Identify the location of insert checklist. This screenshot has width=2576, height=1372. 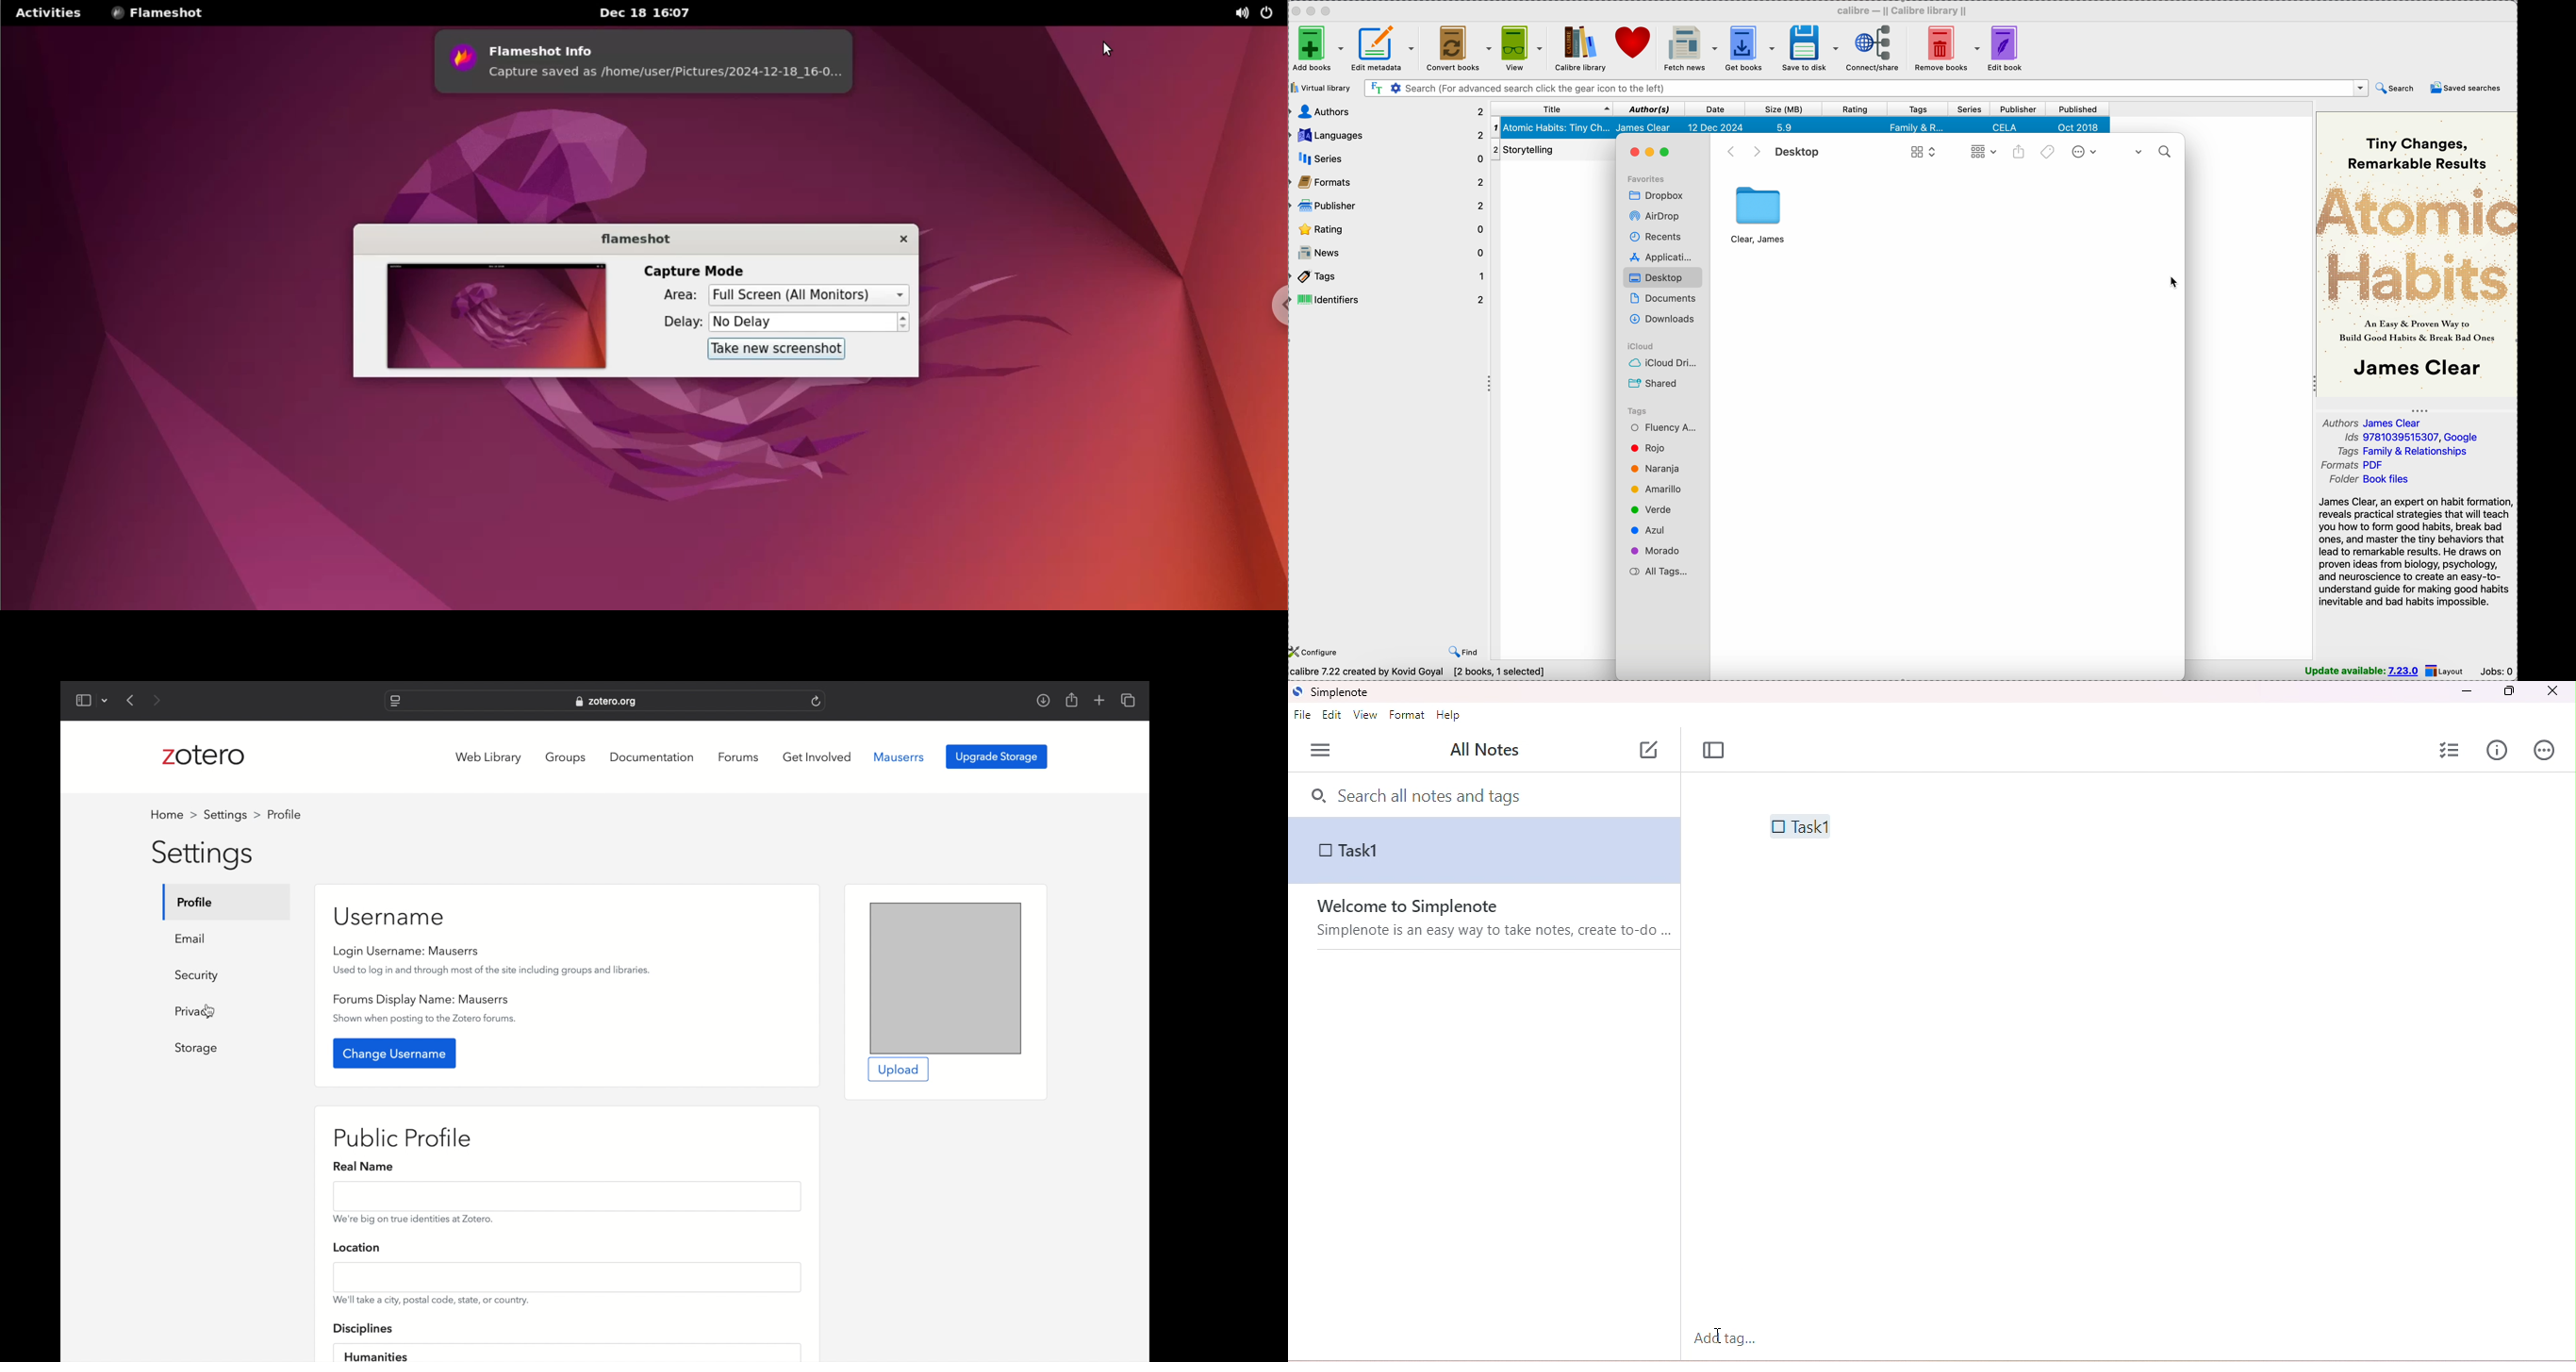
(2452, 750).